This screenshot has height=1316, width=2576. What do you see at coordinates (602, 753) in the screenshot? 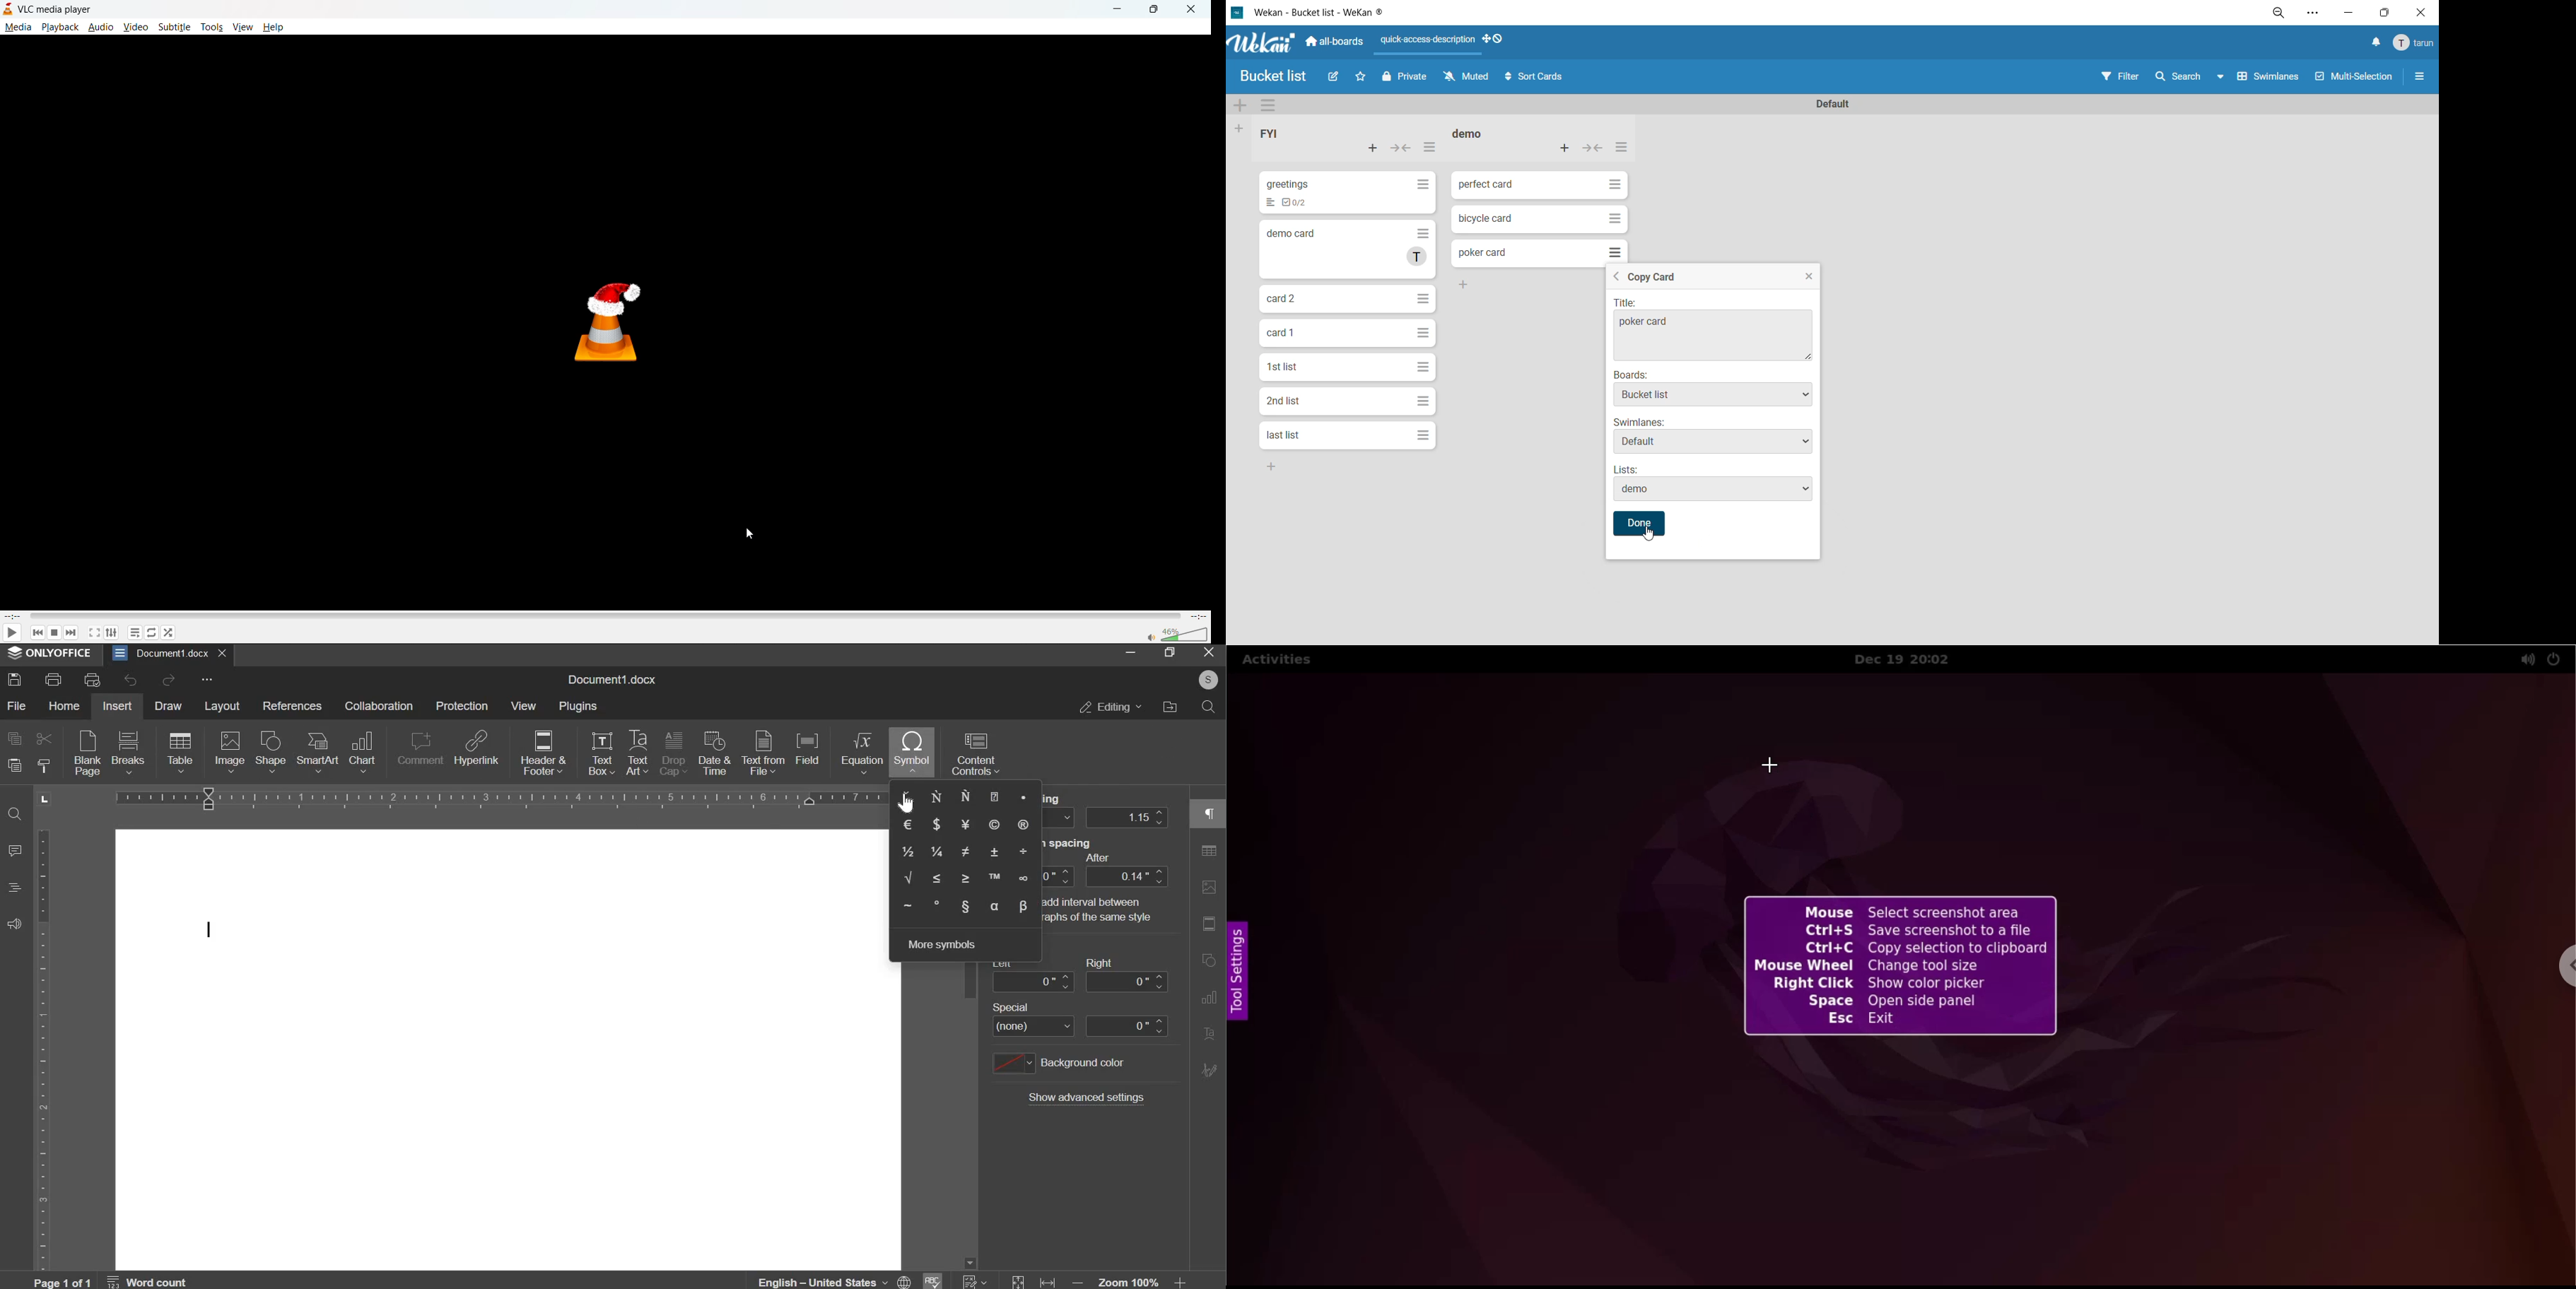
I see `text box` at bounding box center [602, 753].